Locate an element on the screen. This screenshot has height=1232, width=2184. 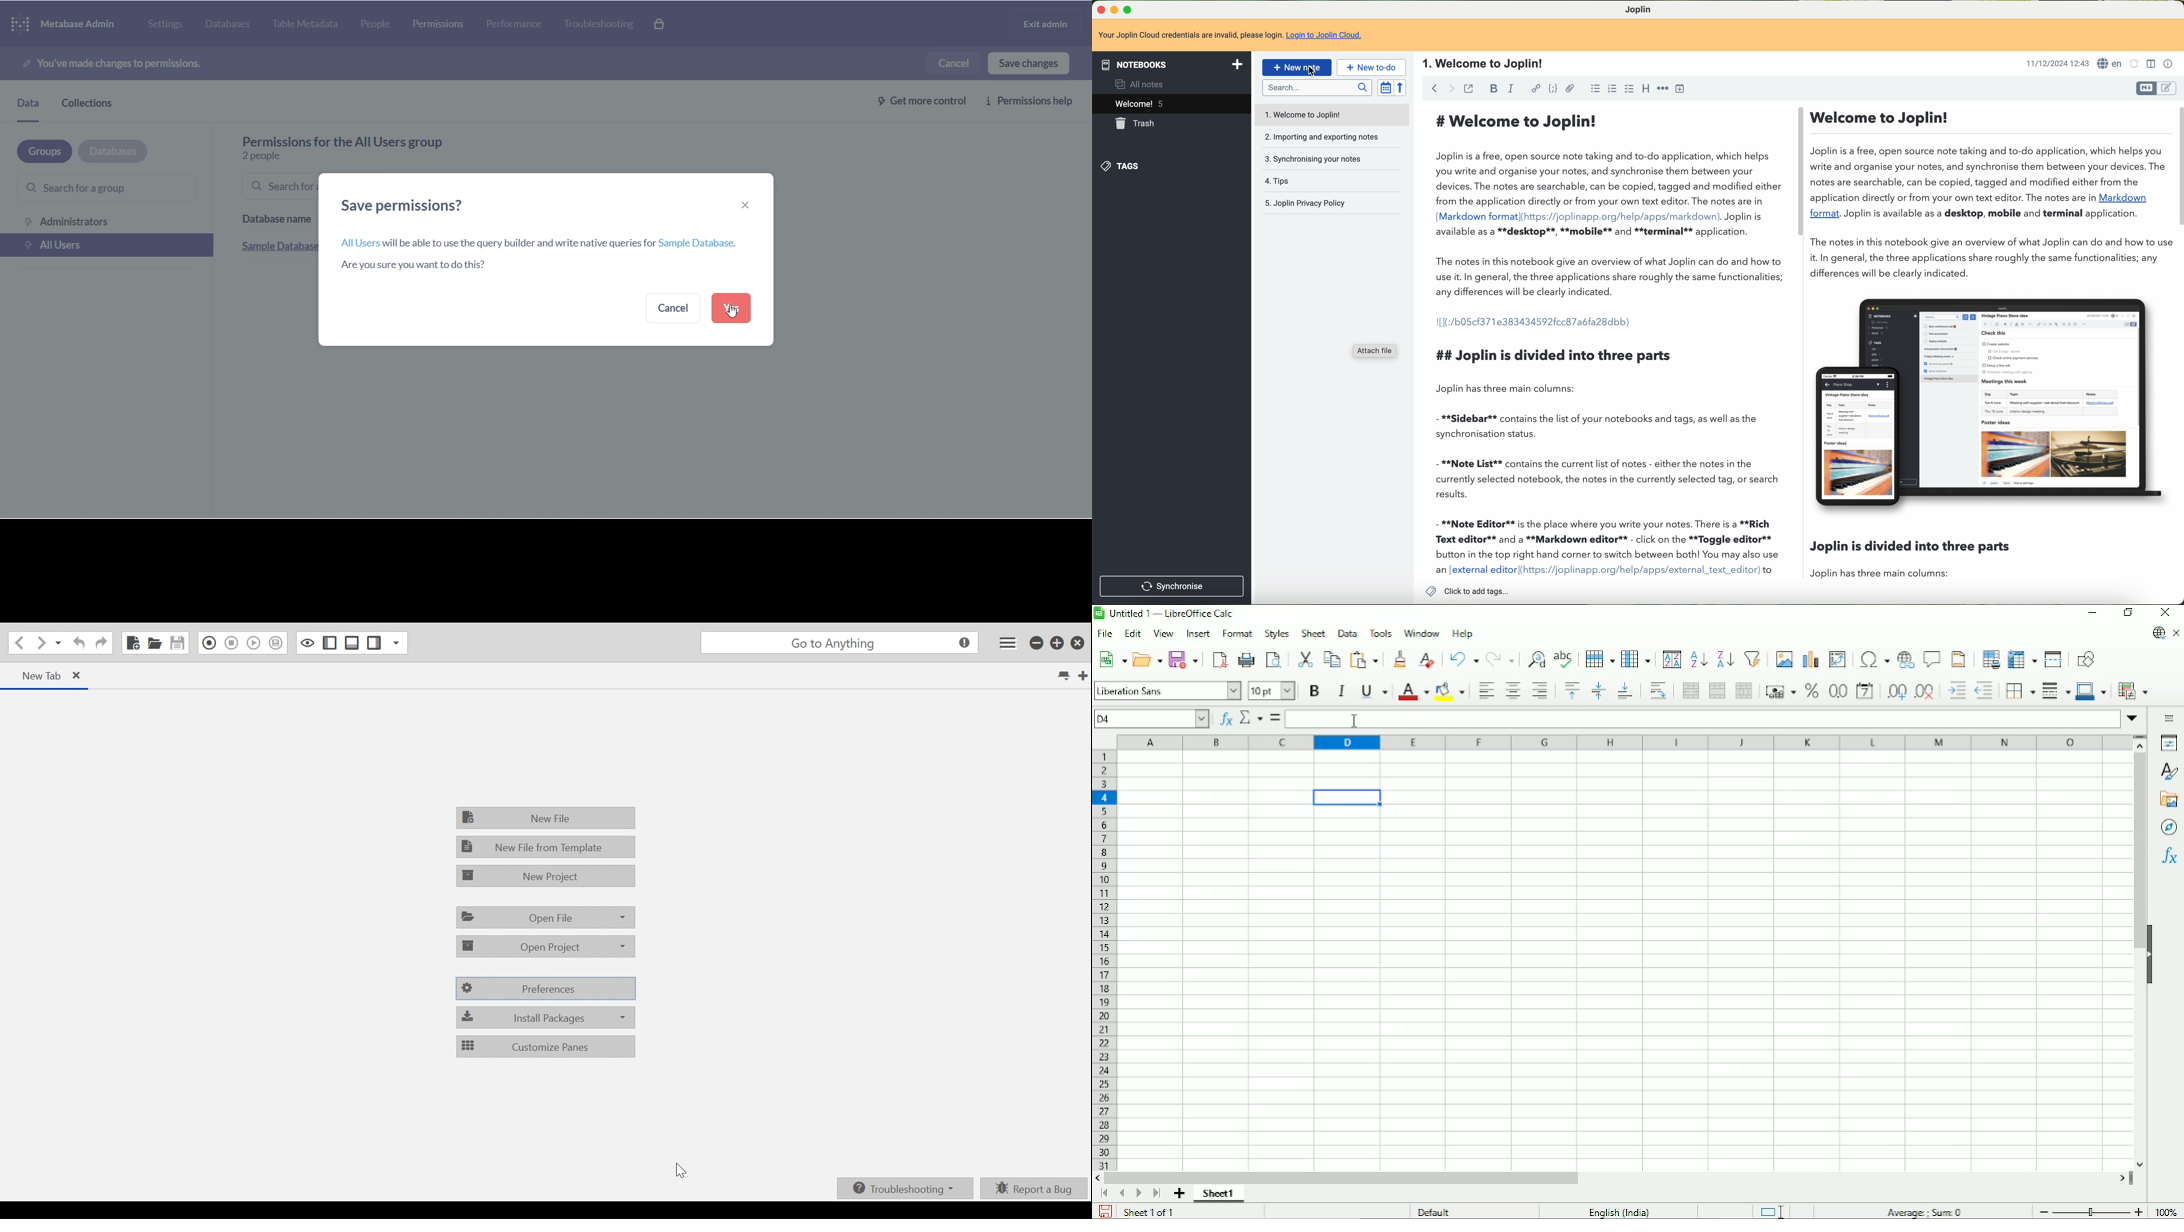
Bold is located at coordinates (1313, 691).